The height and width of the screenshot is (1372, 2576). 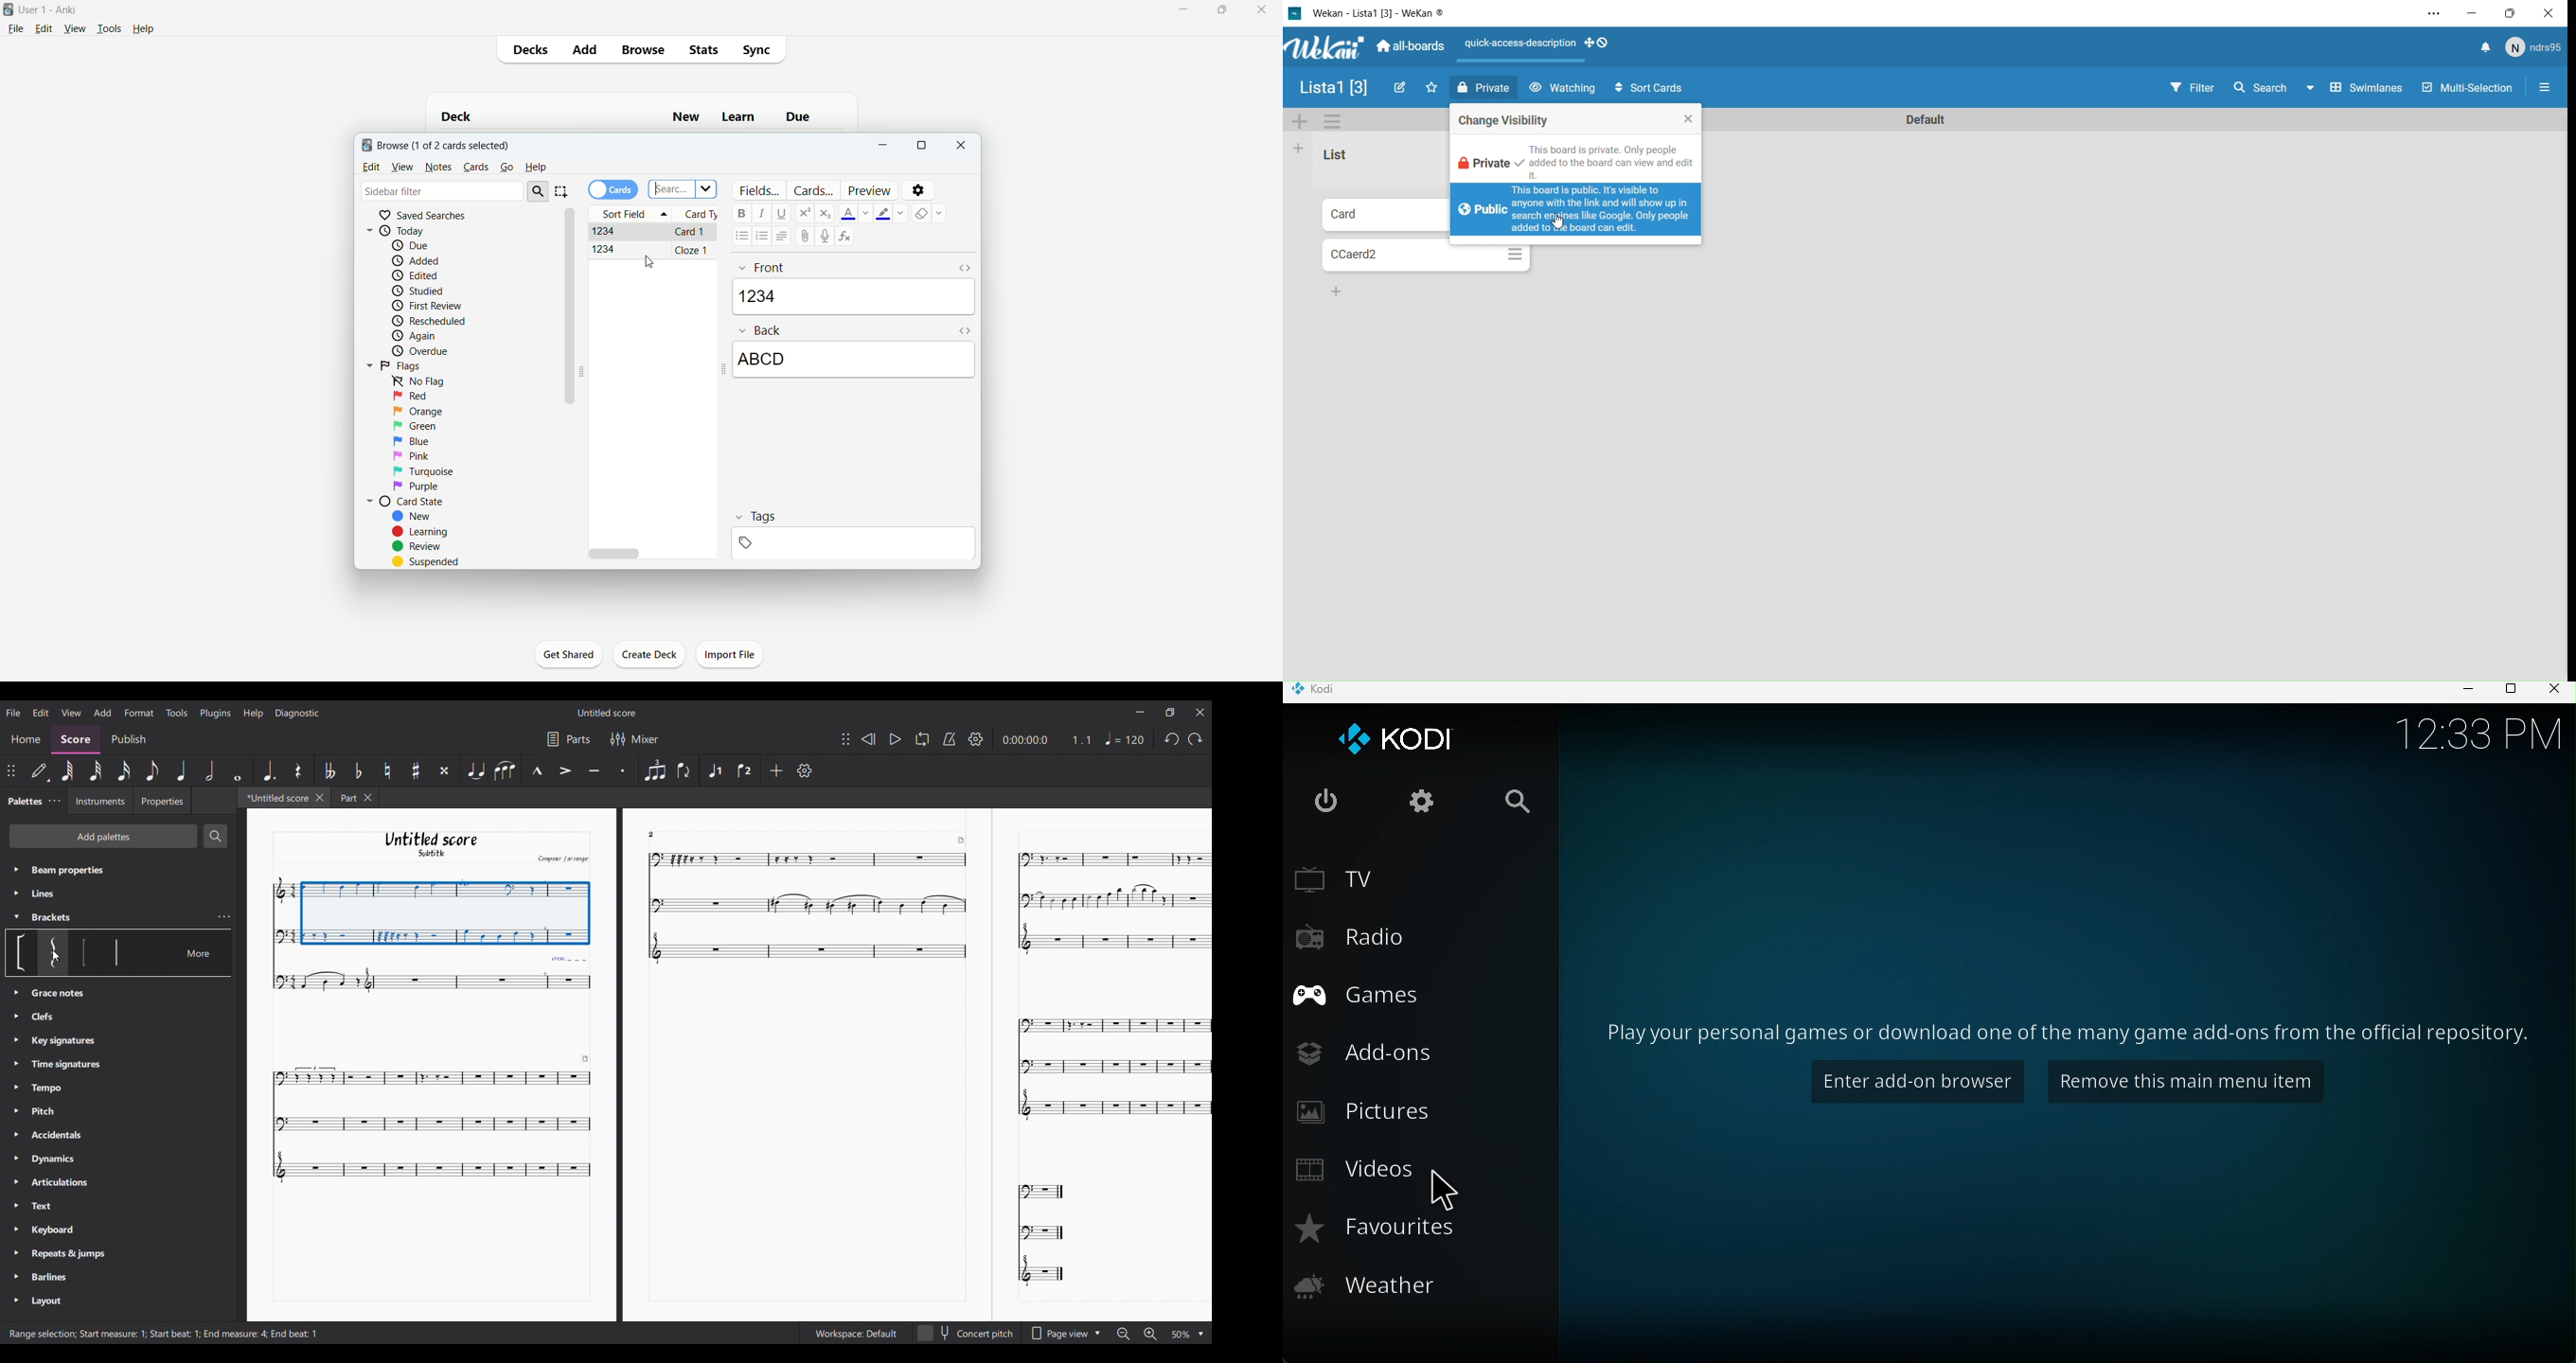 What do you see at coordinates (2547, 86) in the screenshot?
I see `Options` at bounding box center [2547, 86].